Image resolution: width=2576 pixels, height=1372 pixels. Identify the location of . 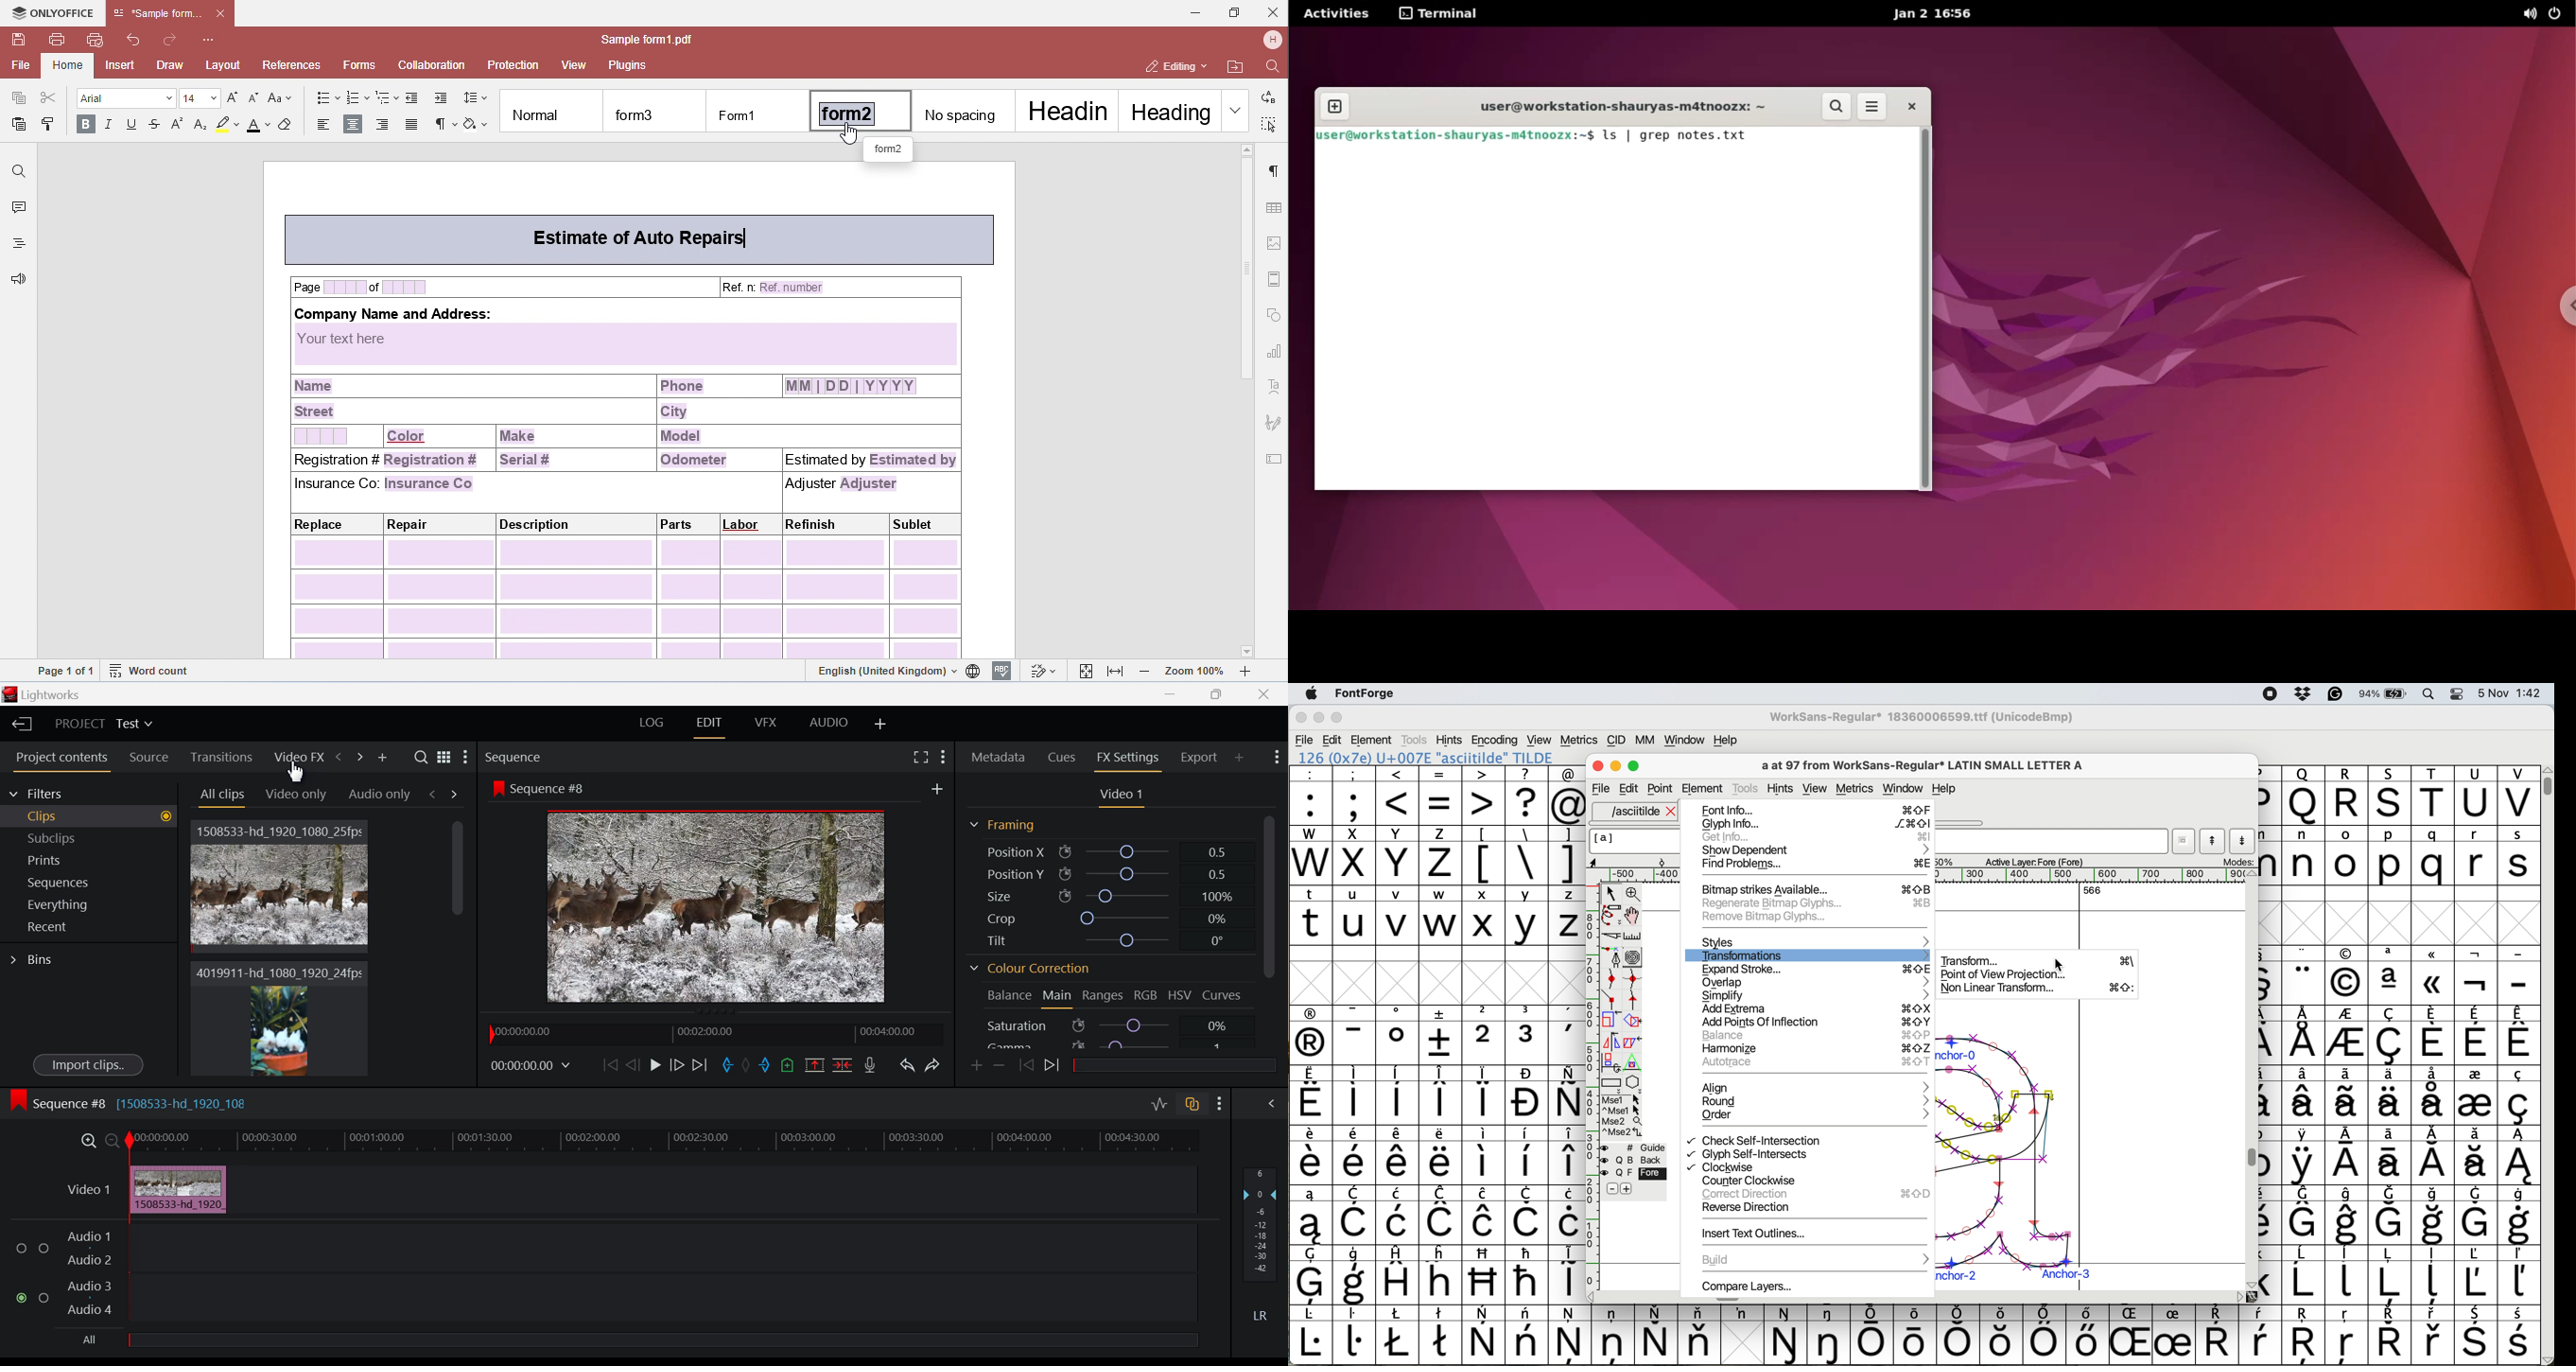
(2002, 1334).